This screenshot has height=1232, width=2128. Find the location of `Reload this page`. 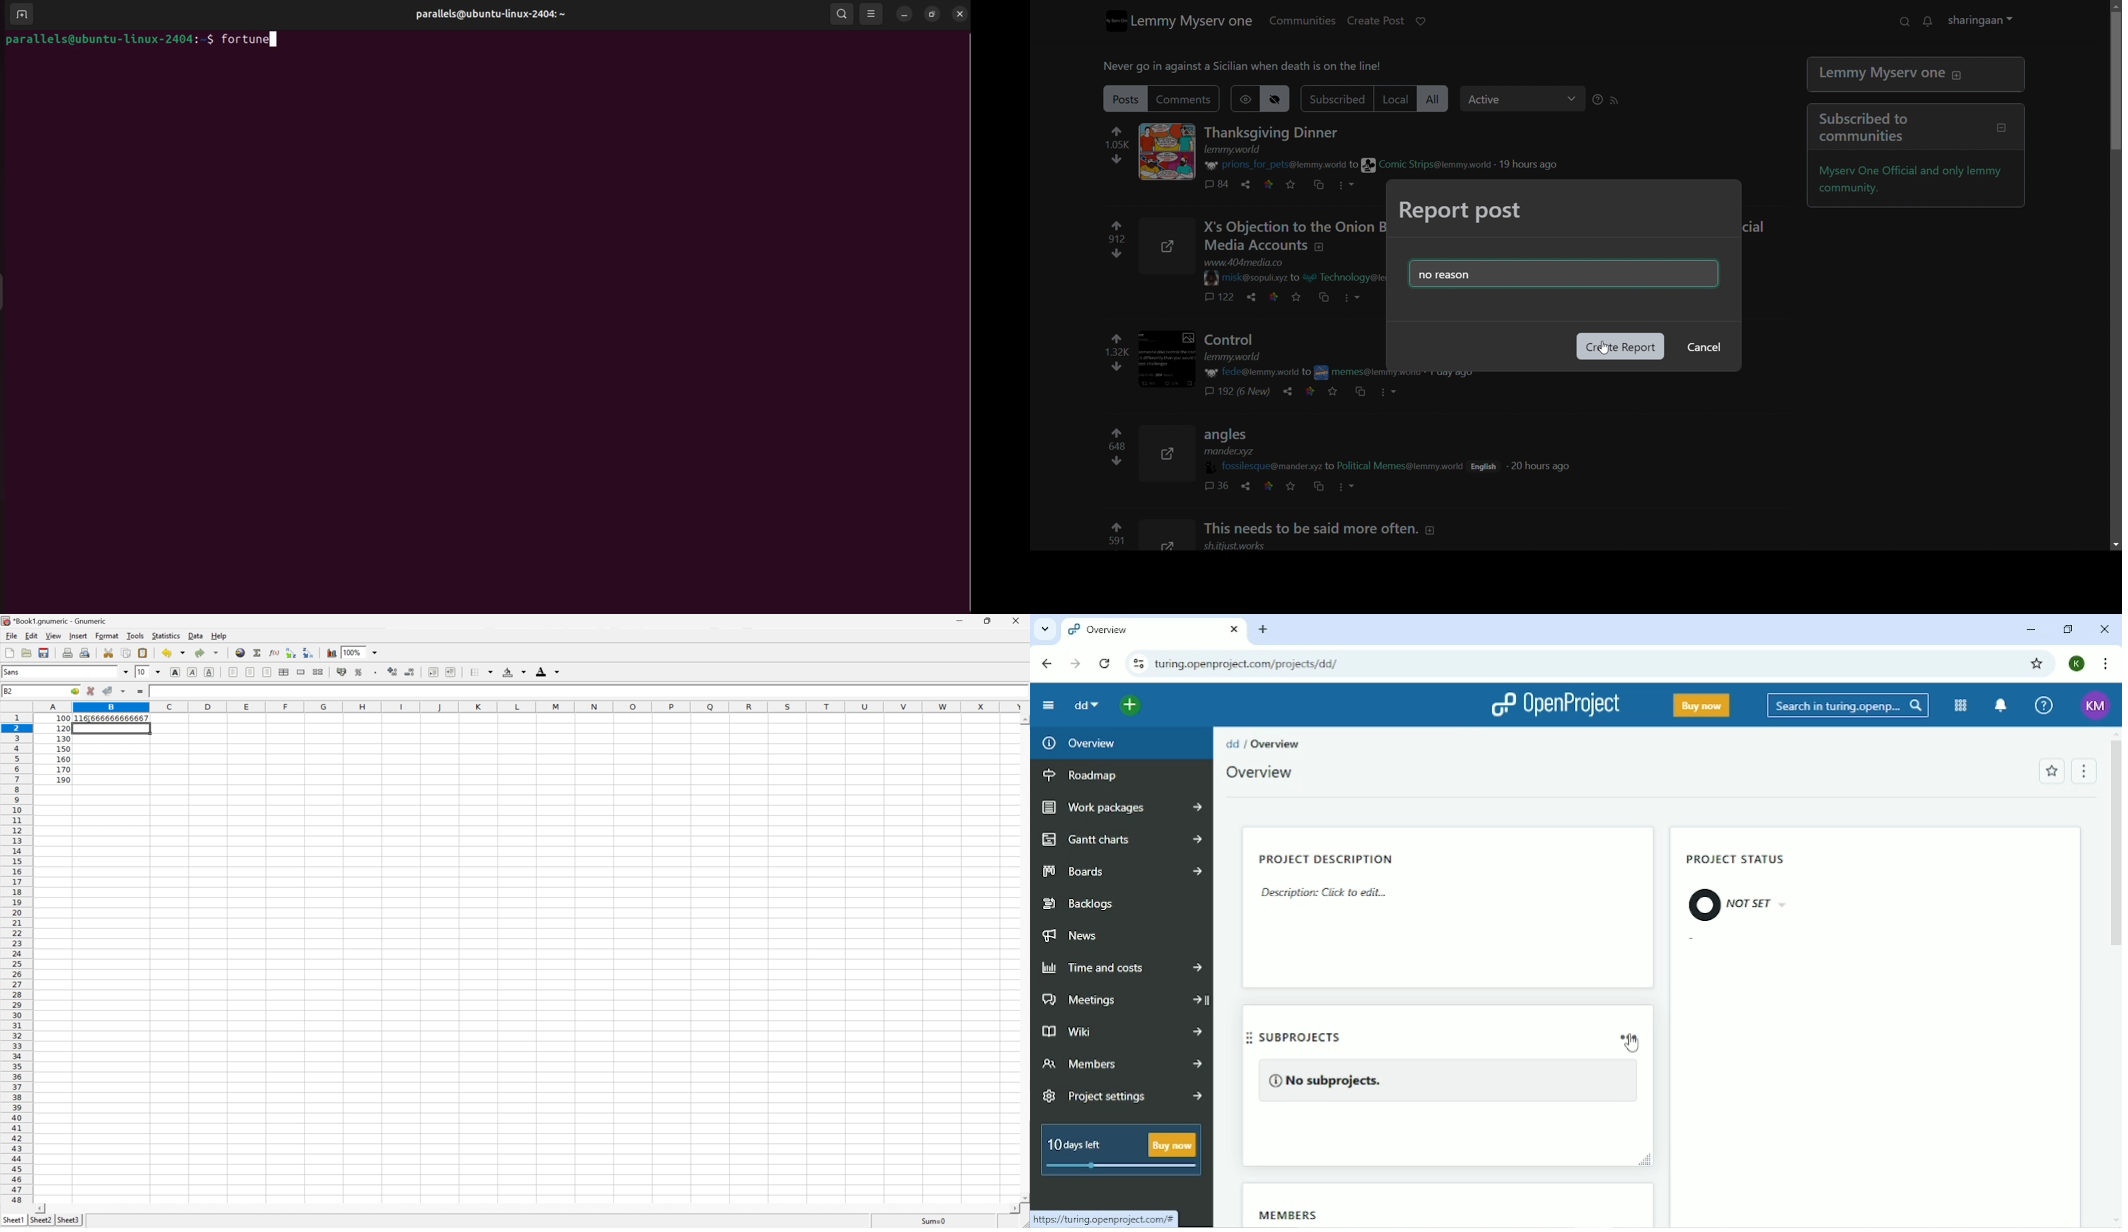

Reload this page is located at coordinates (1104, 664).